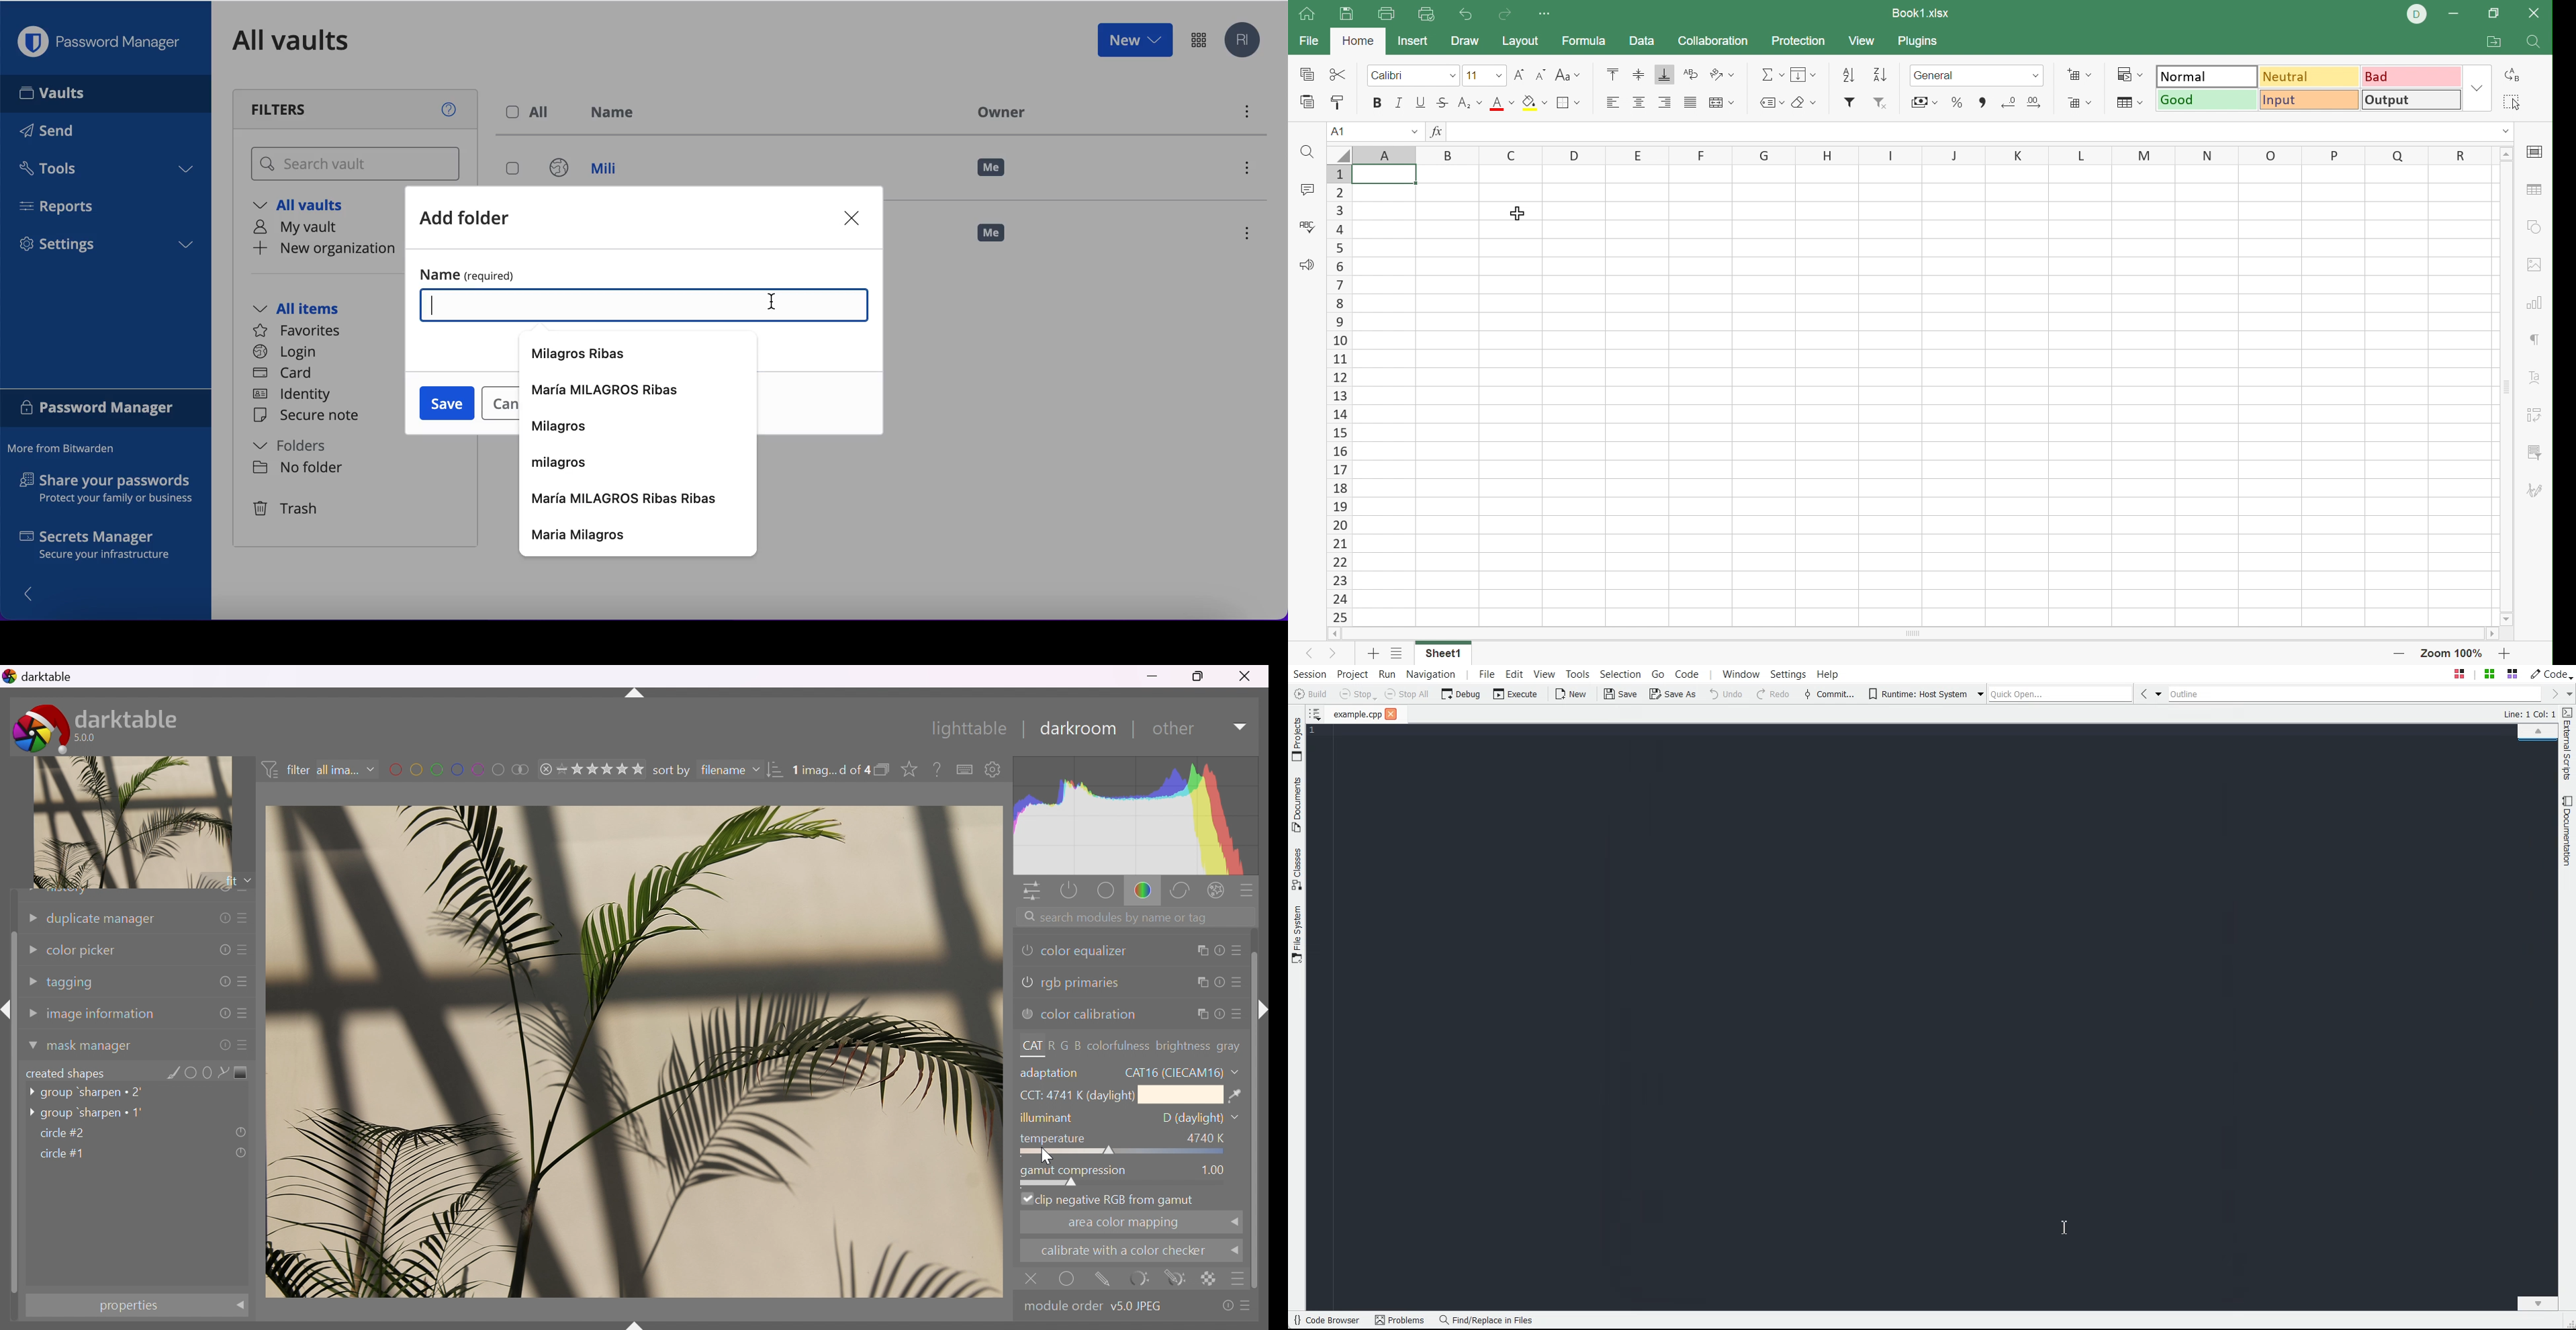 The image size is (2576, 1344). I want to click on Decrease decimal, so click(2010, 104).